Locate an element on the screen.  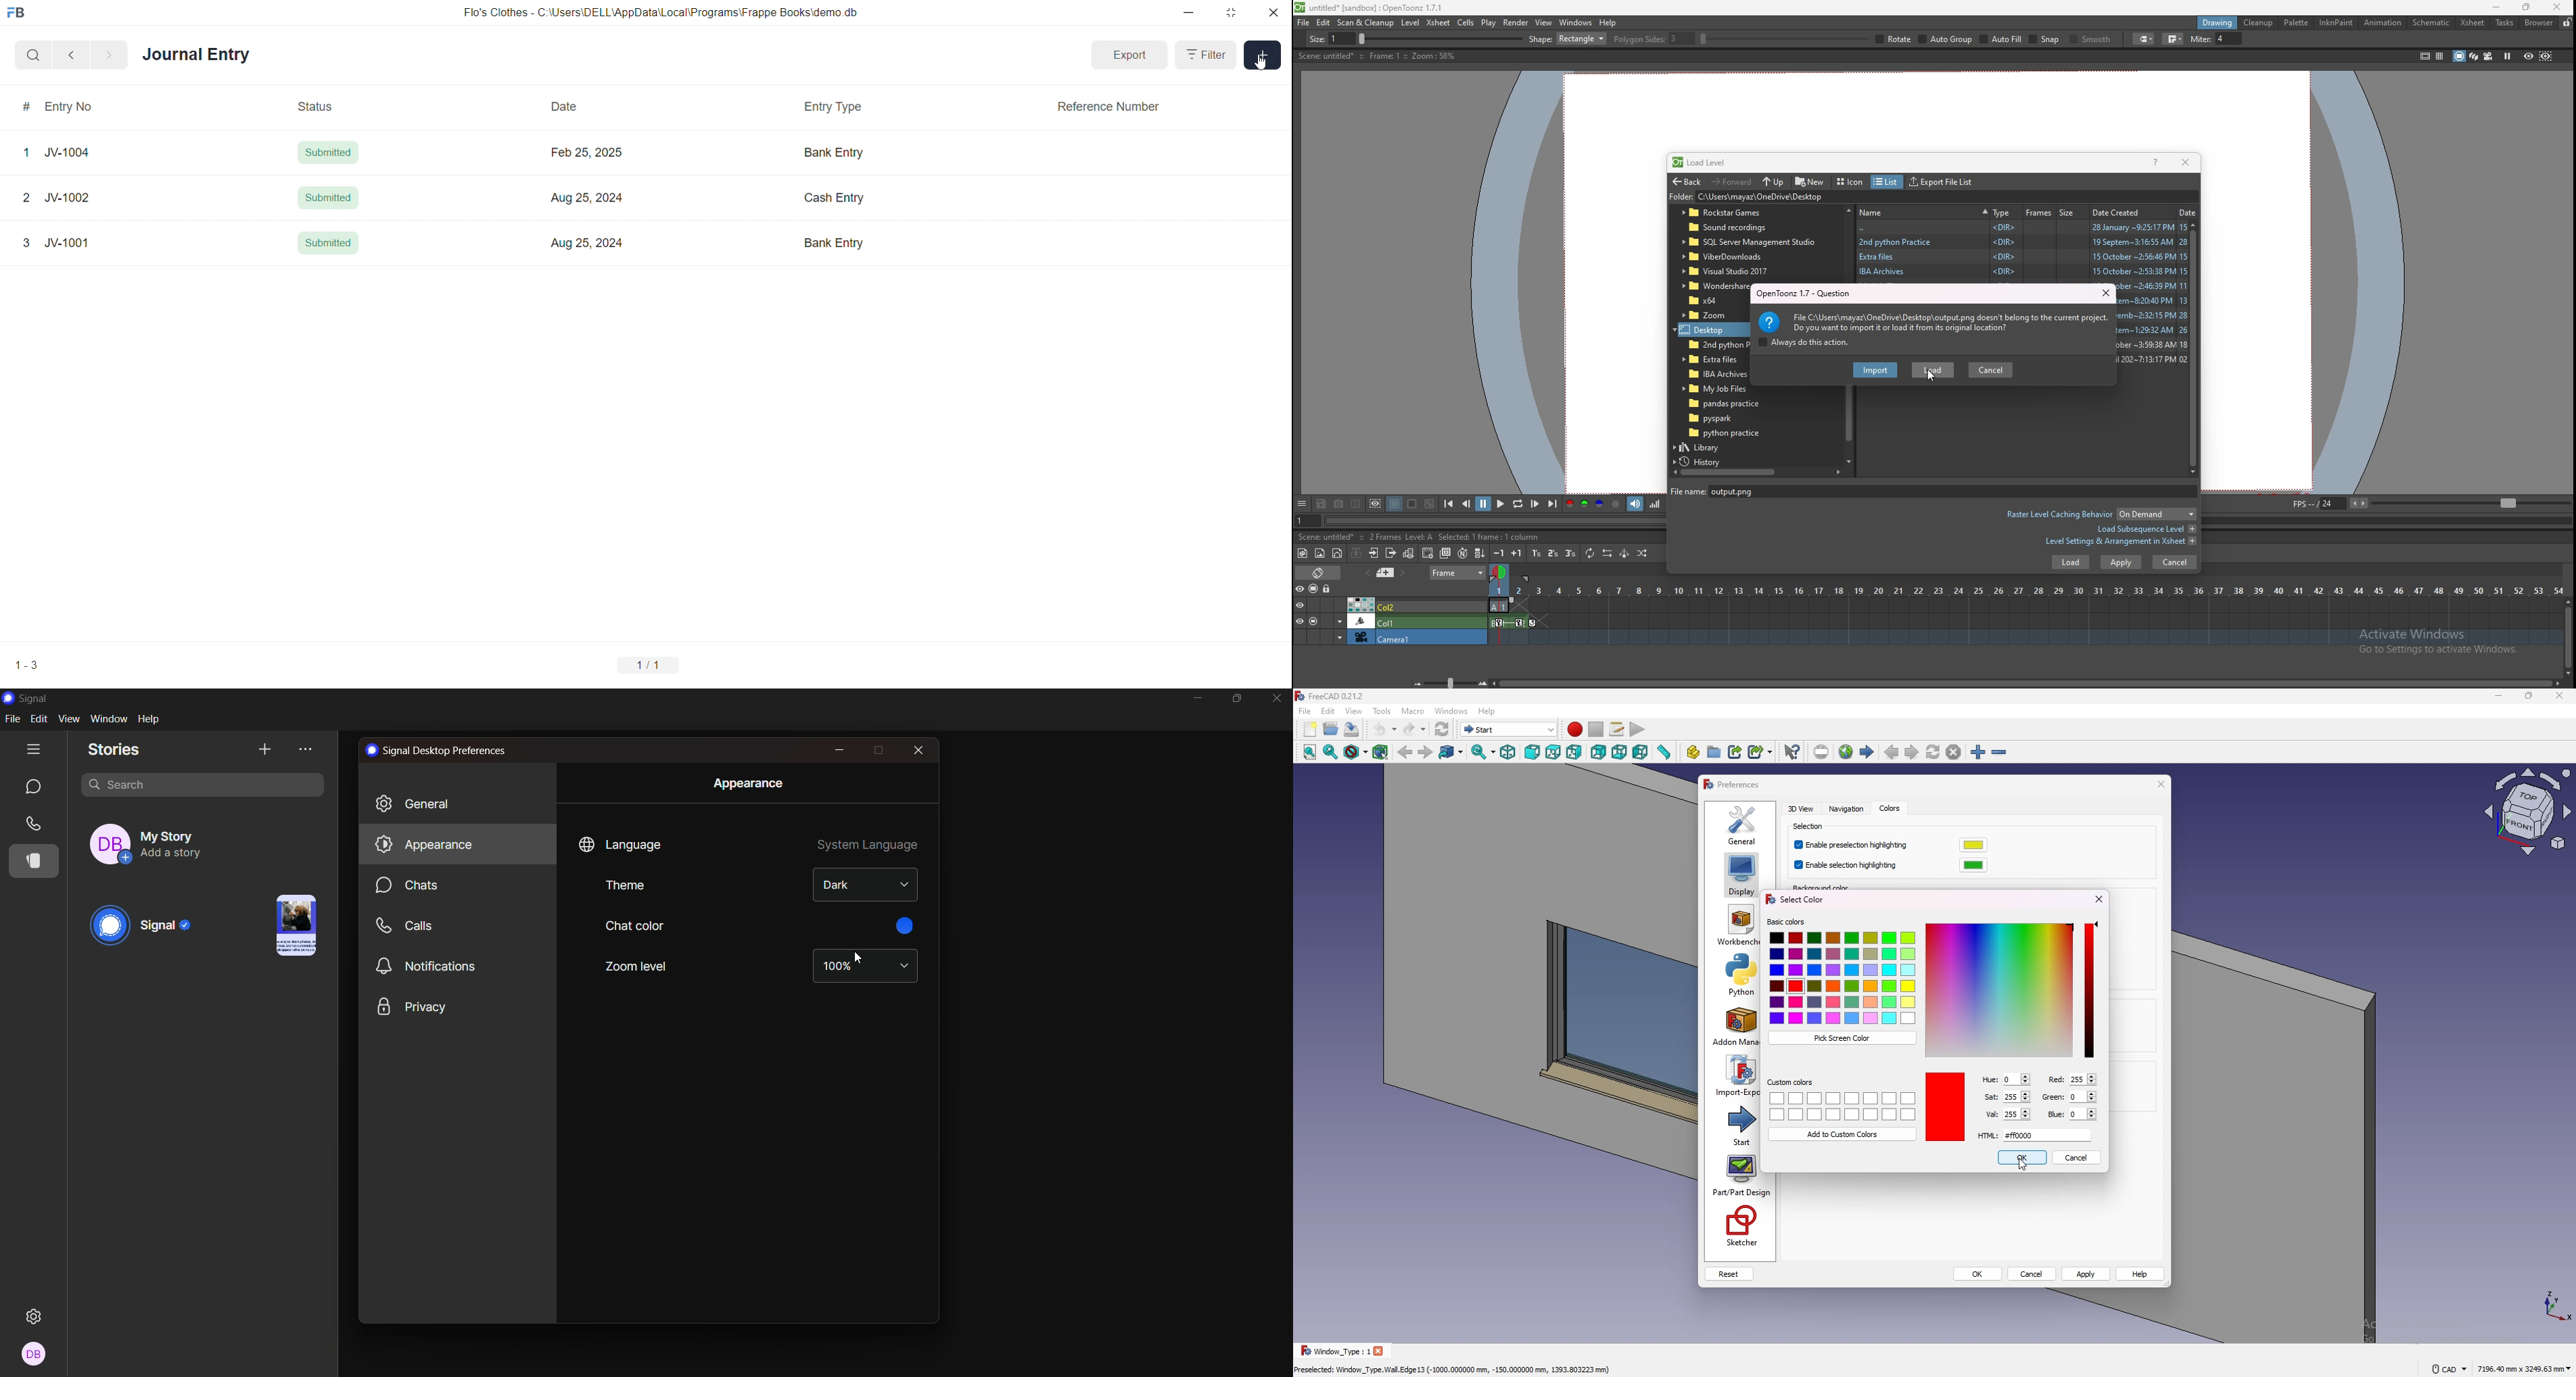
edit is located at coordinates (1328, 711).